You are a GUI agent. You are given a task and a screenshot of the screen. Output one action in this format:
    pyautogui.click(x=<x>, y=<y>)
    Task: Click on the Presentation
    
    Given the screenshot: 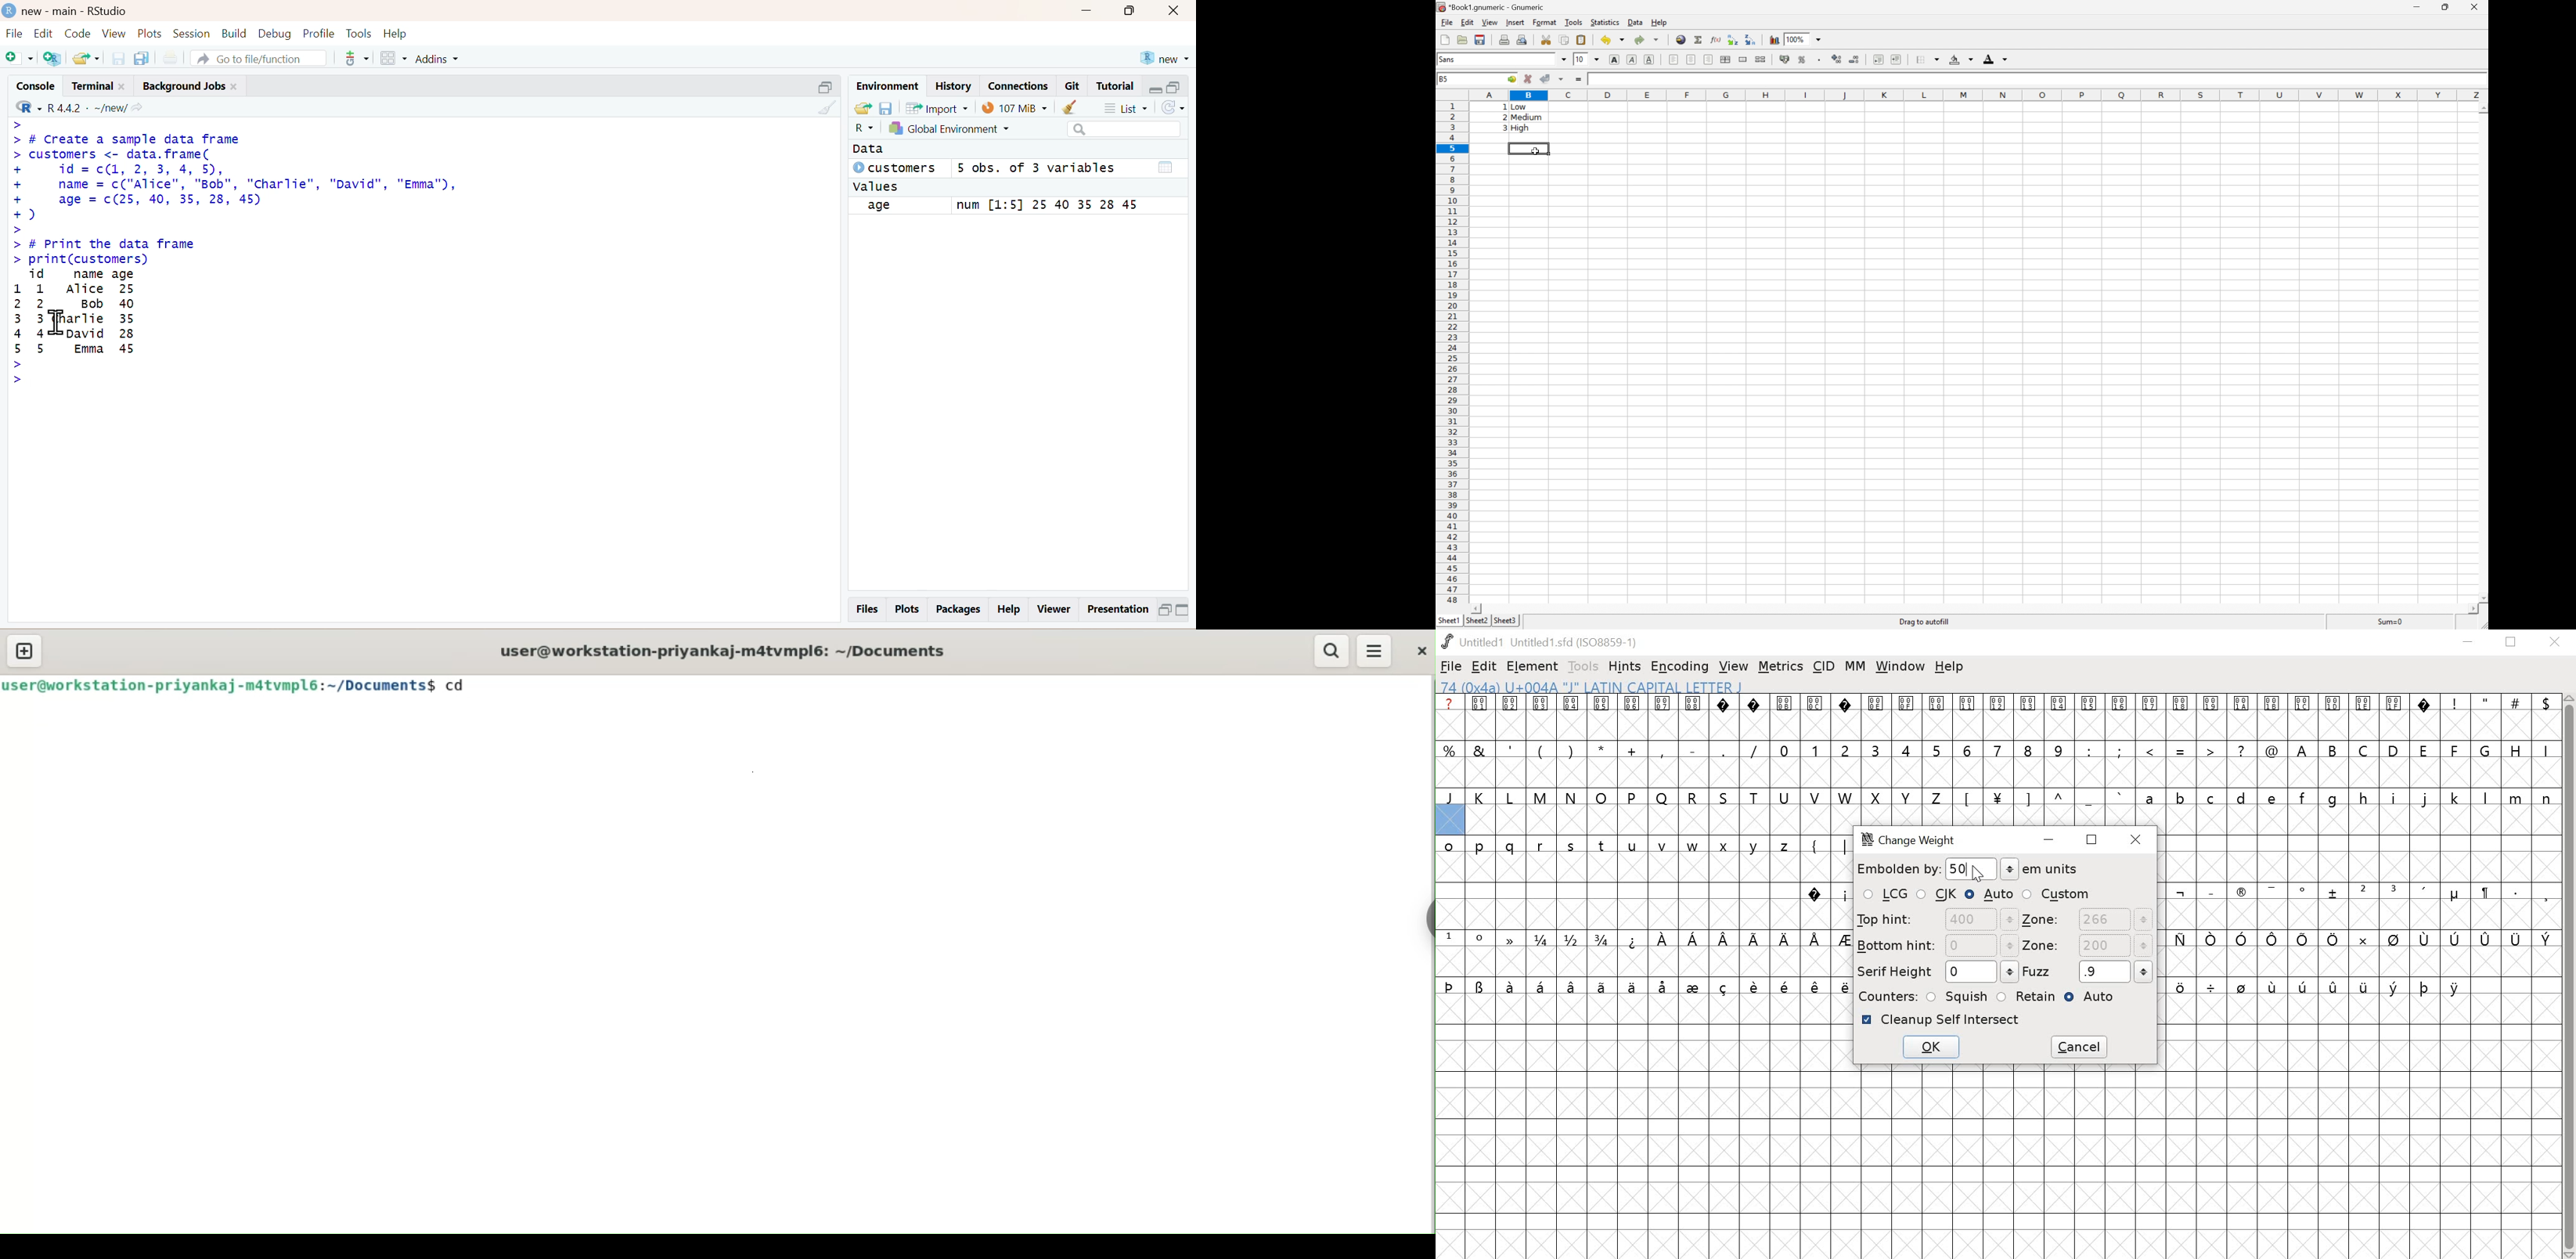 What is the action you would take?
    pyautogui.click(x=1115, y=610)
    